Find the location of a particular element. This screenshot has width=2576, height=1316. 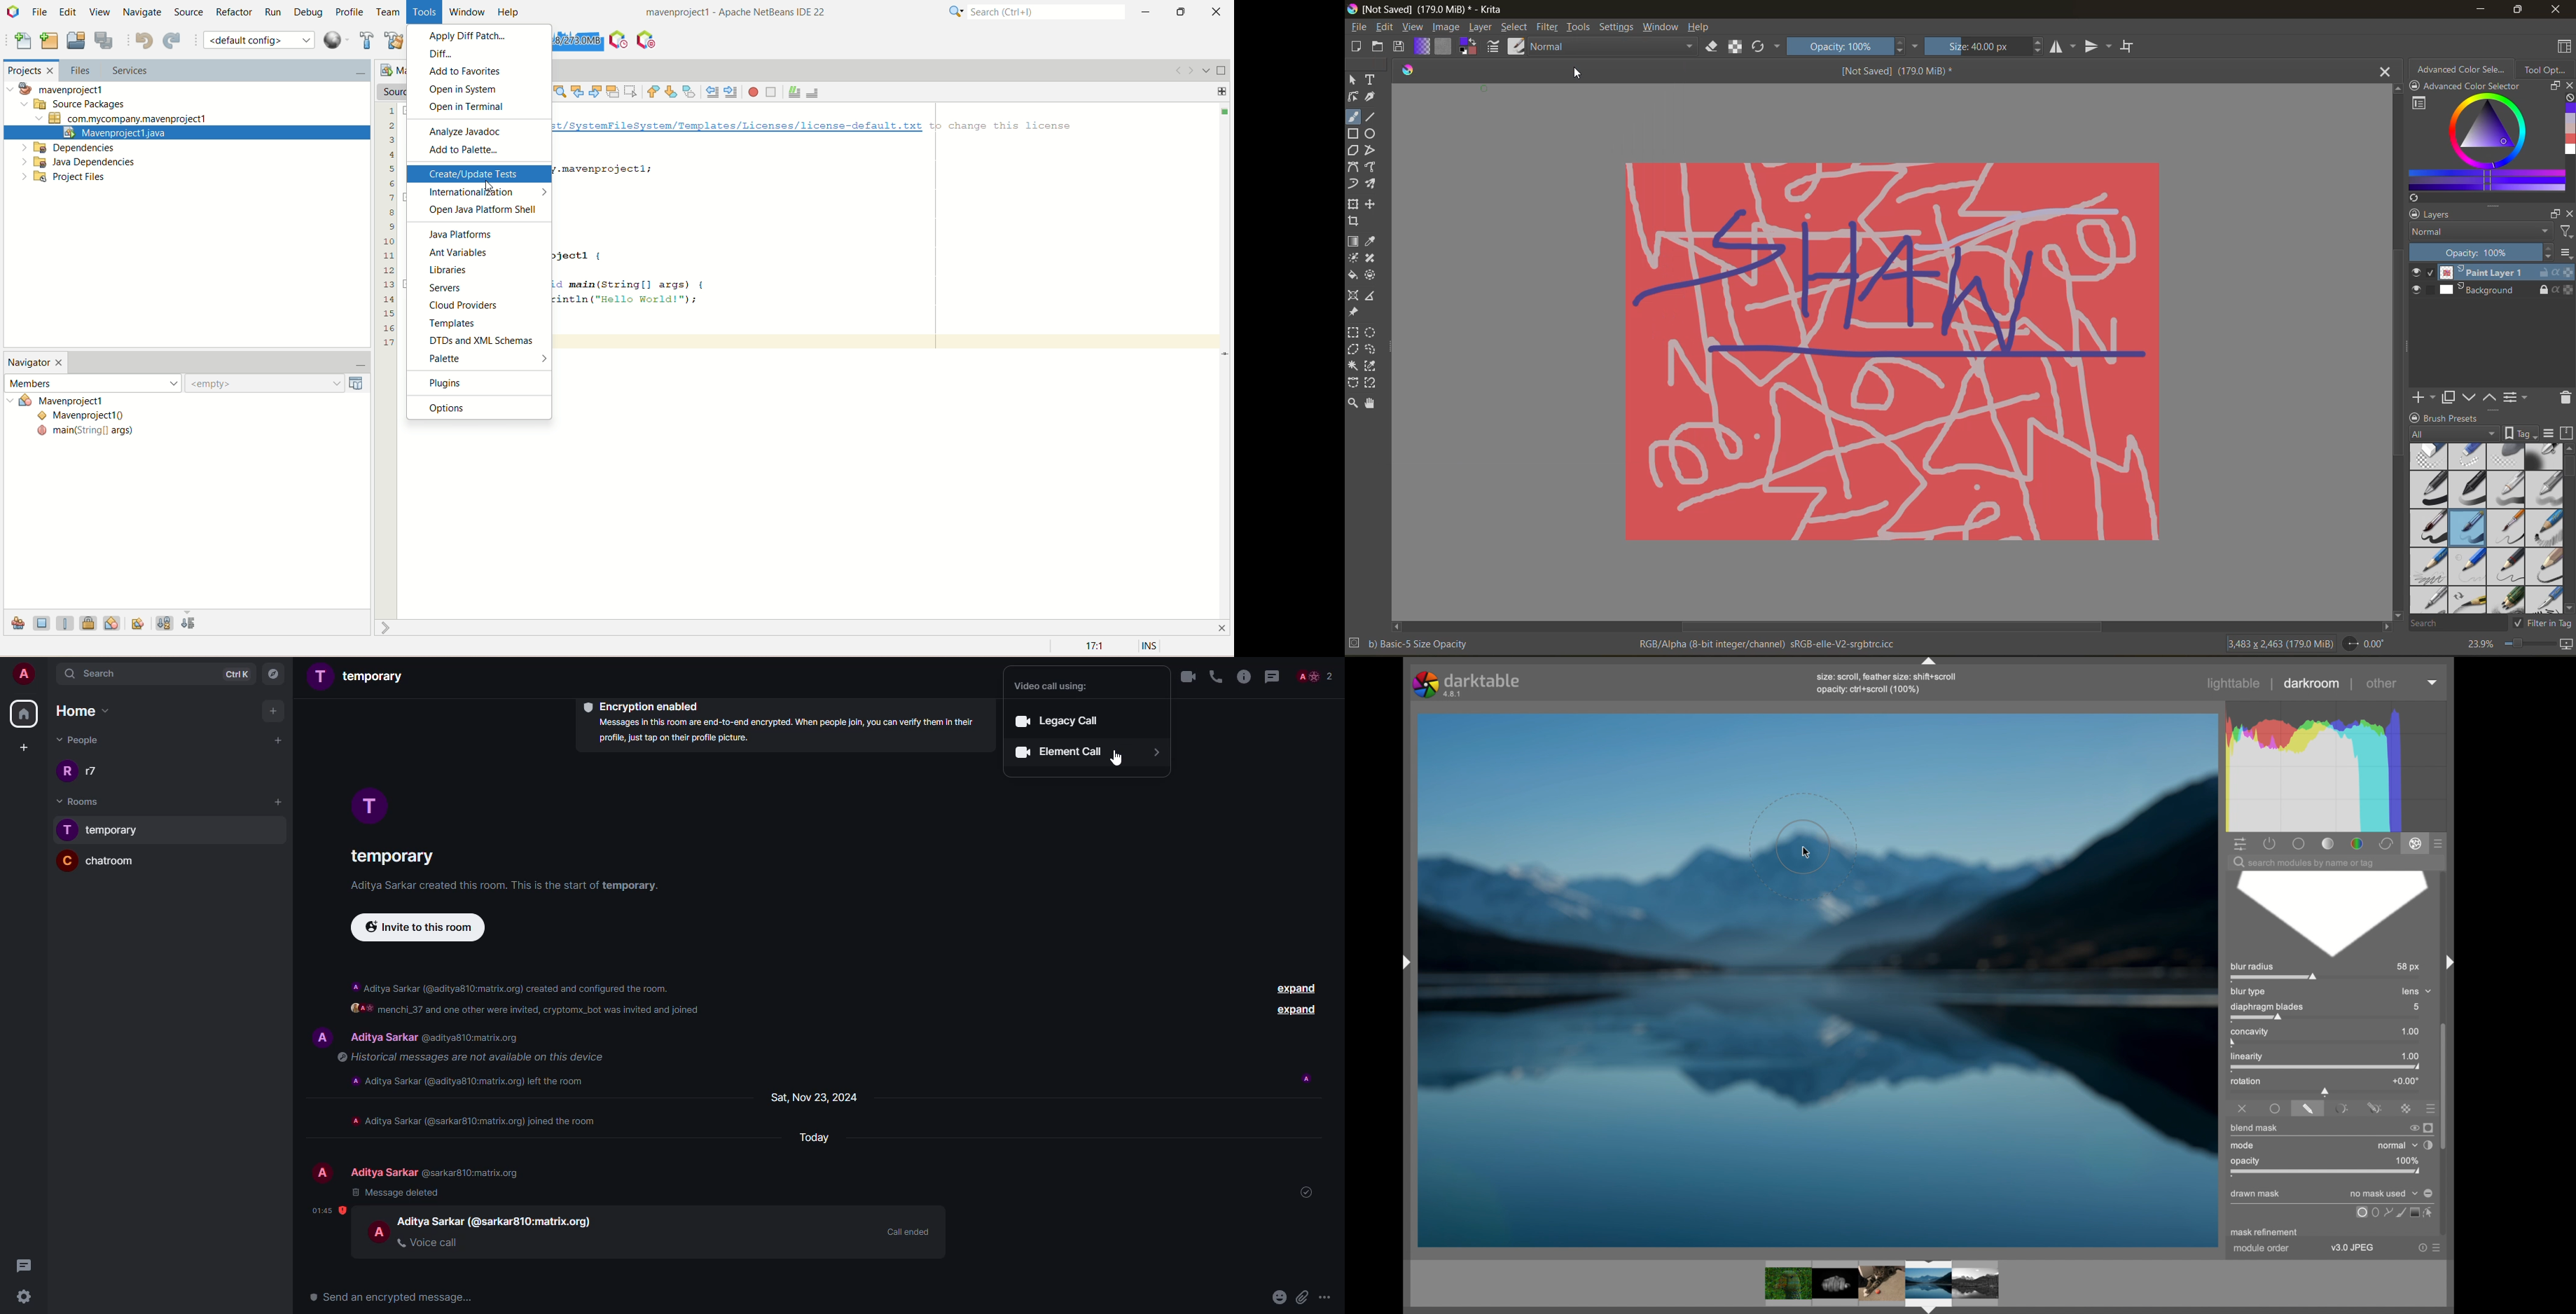

ant variables is located at coordinates (480, 253).